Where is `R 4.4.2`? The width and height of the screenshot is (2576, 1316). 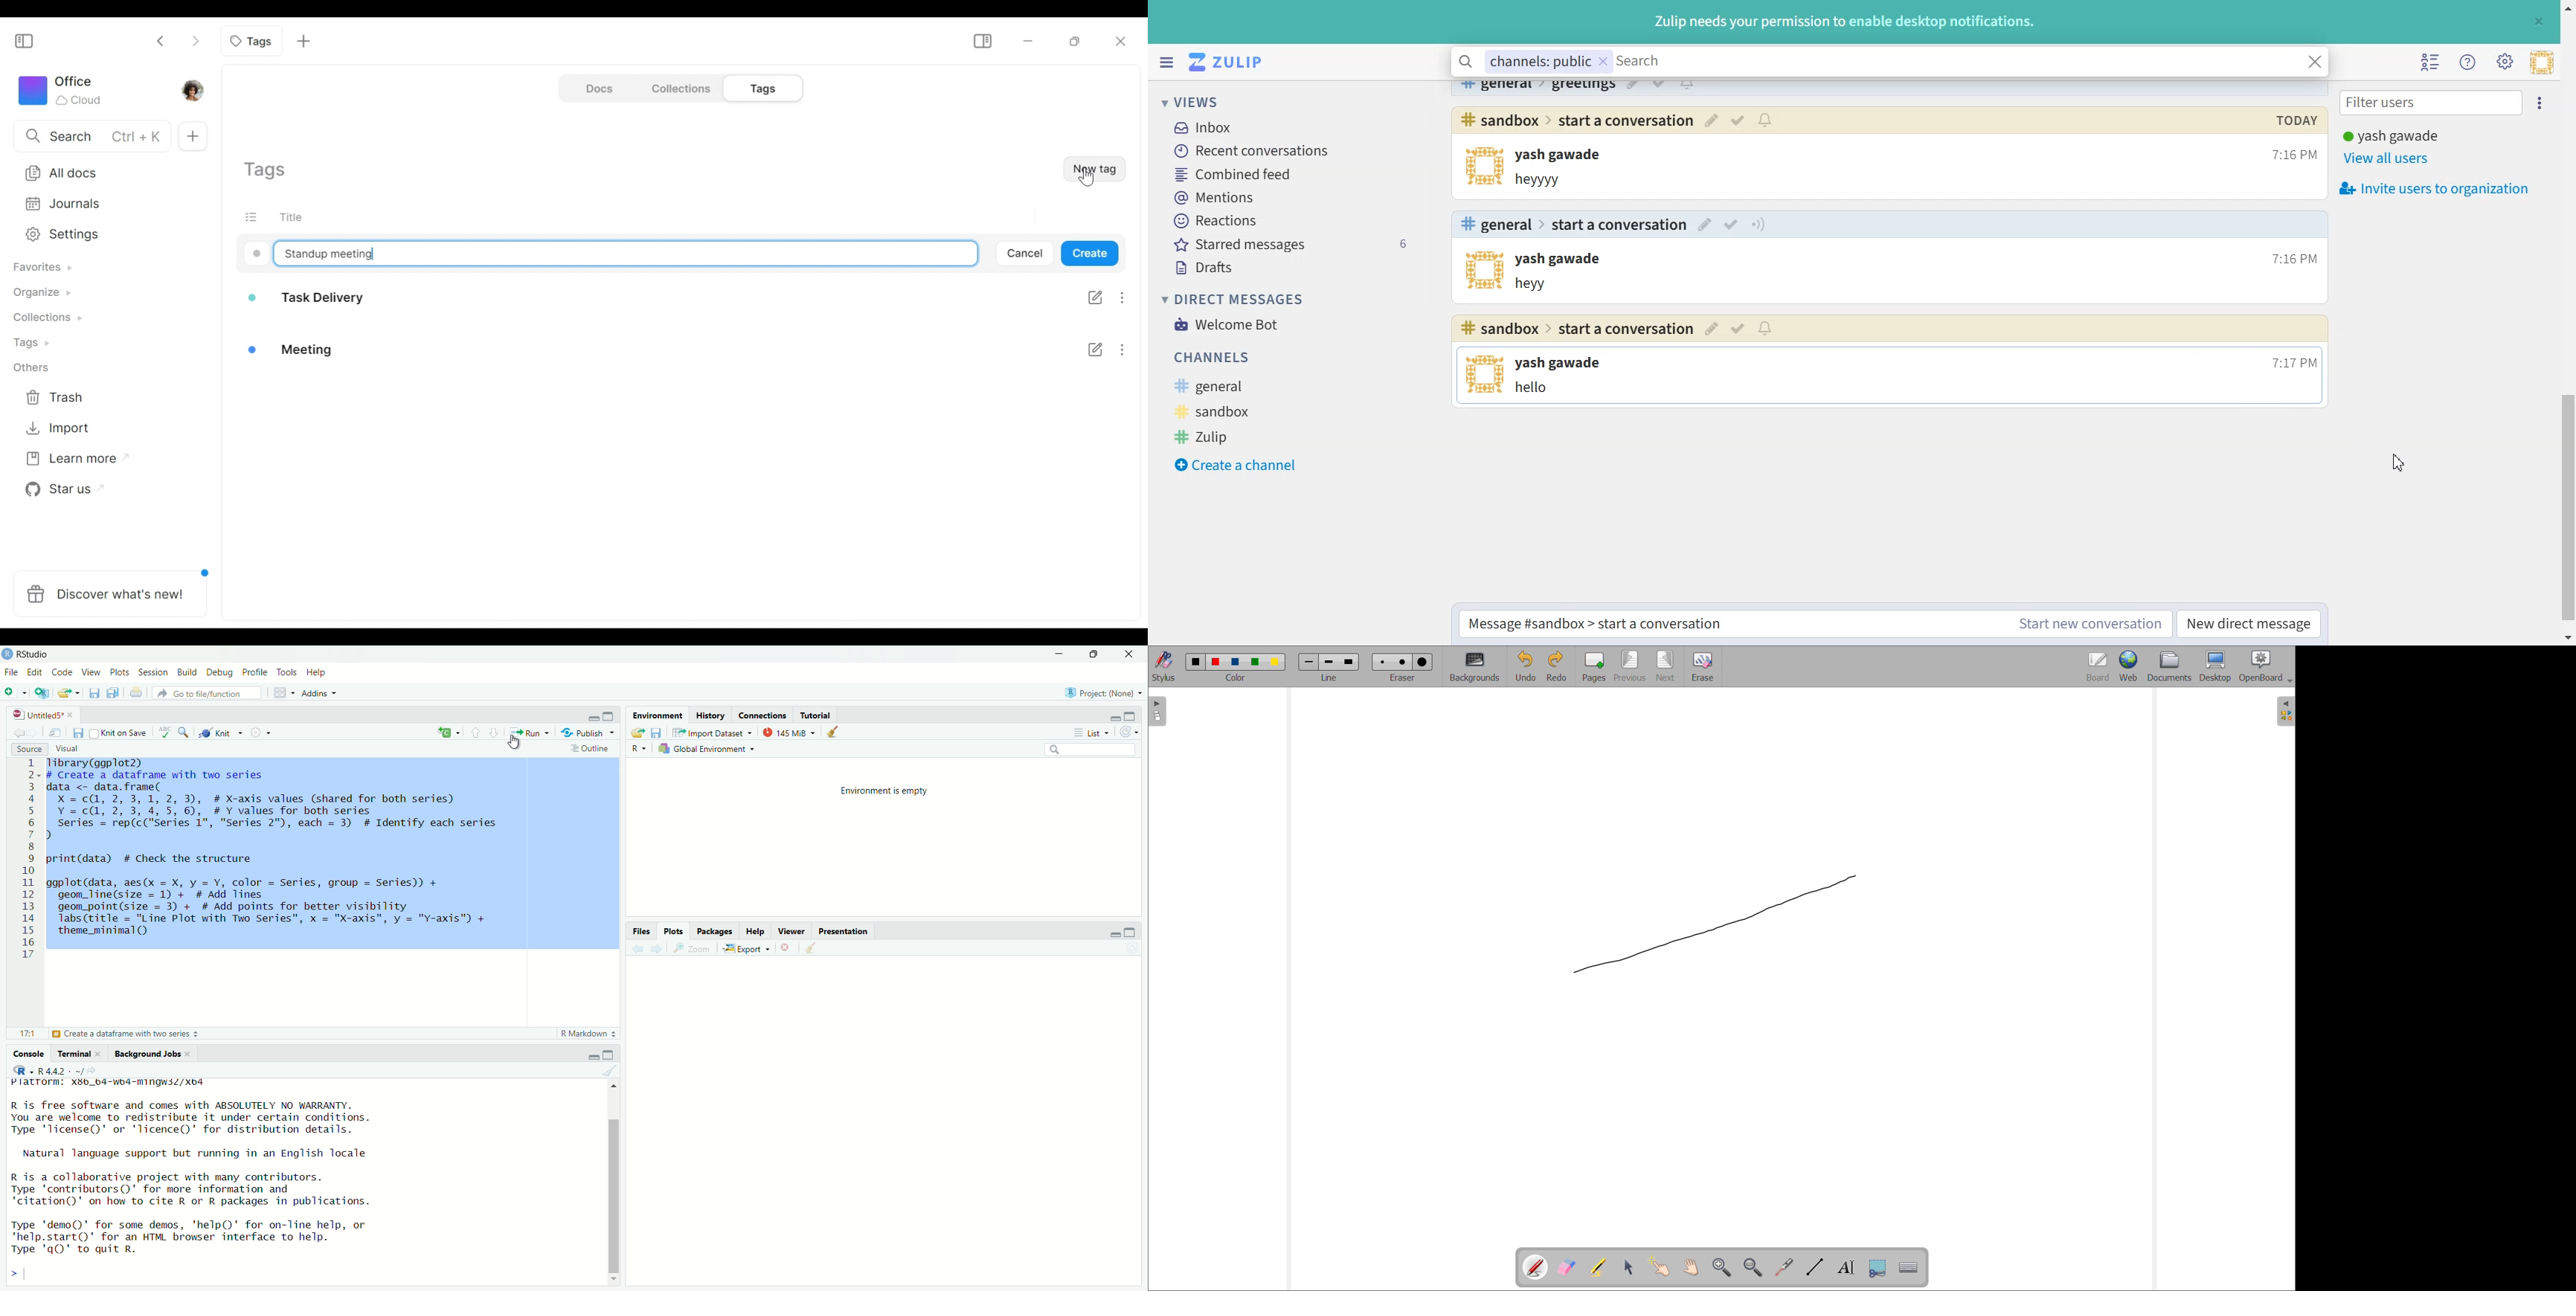
R 4.4.2 is located at coordinates (57, 1070).